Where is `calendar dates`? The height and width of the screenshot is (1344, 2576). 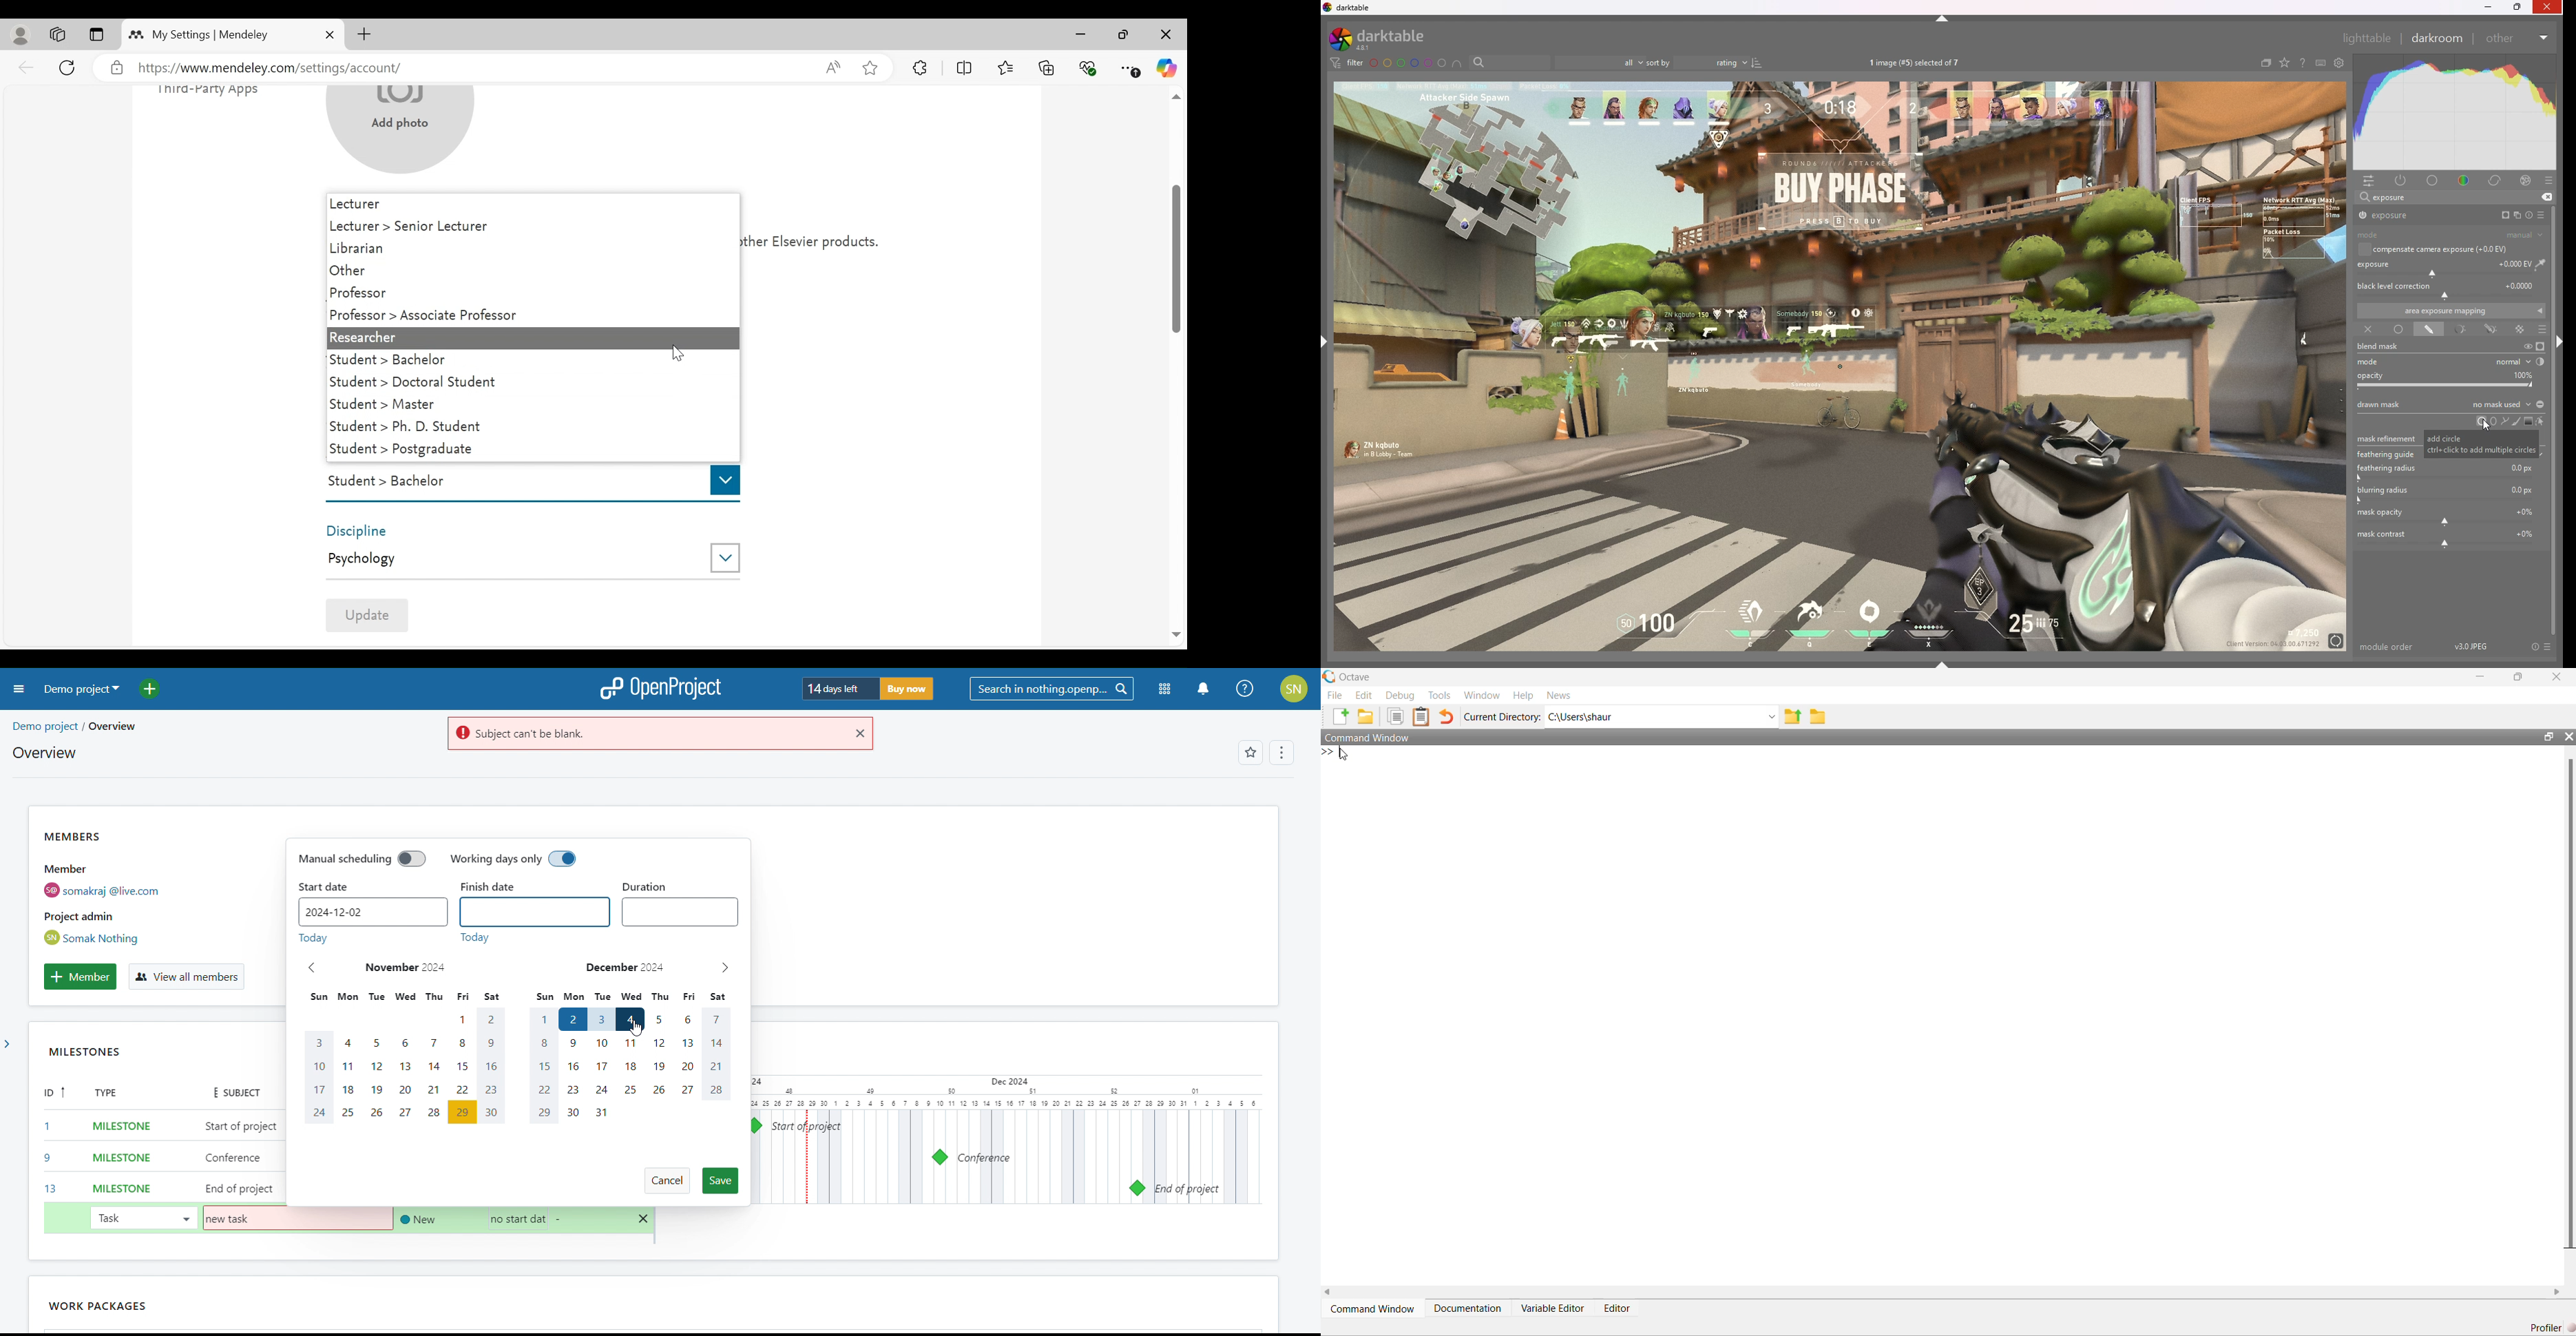 calendar dates is located at coordinates (514, 1067).